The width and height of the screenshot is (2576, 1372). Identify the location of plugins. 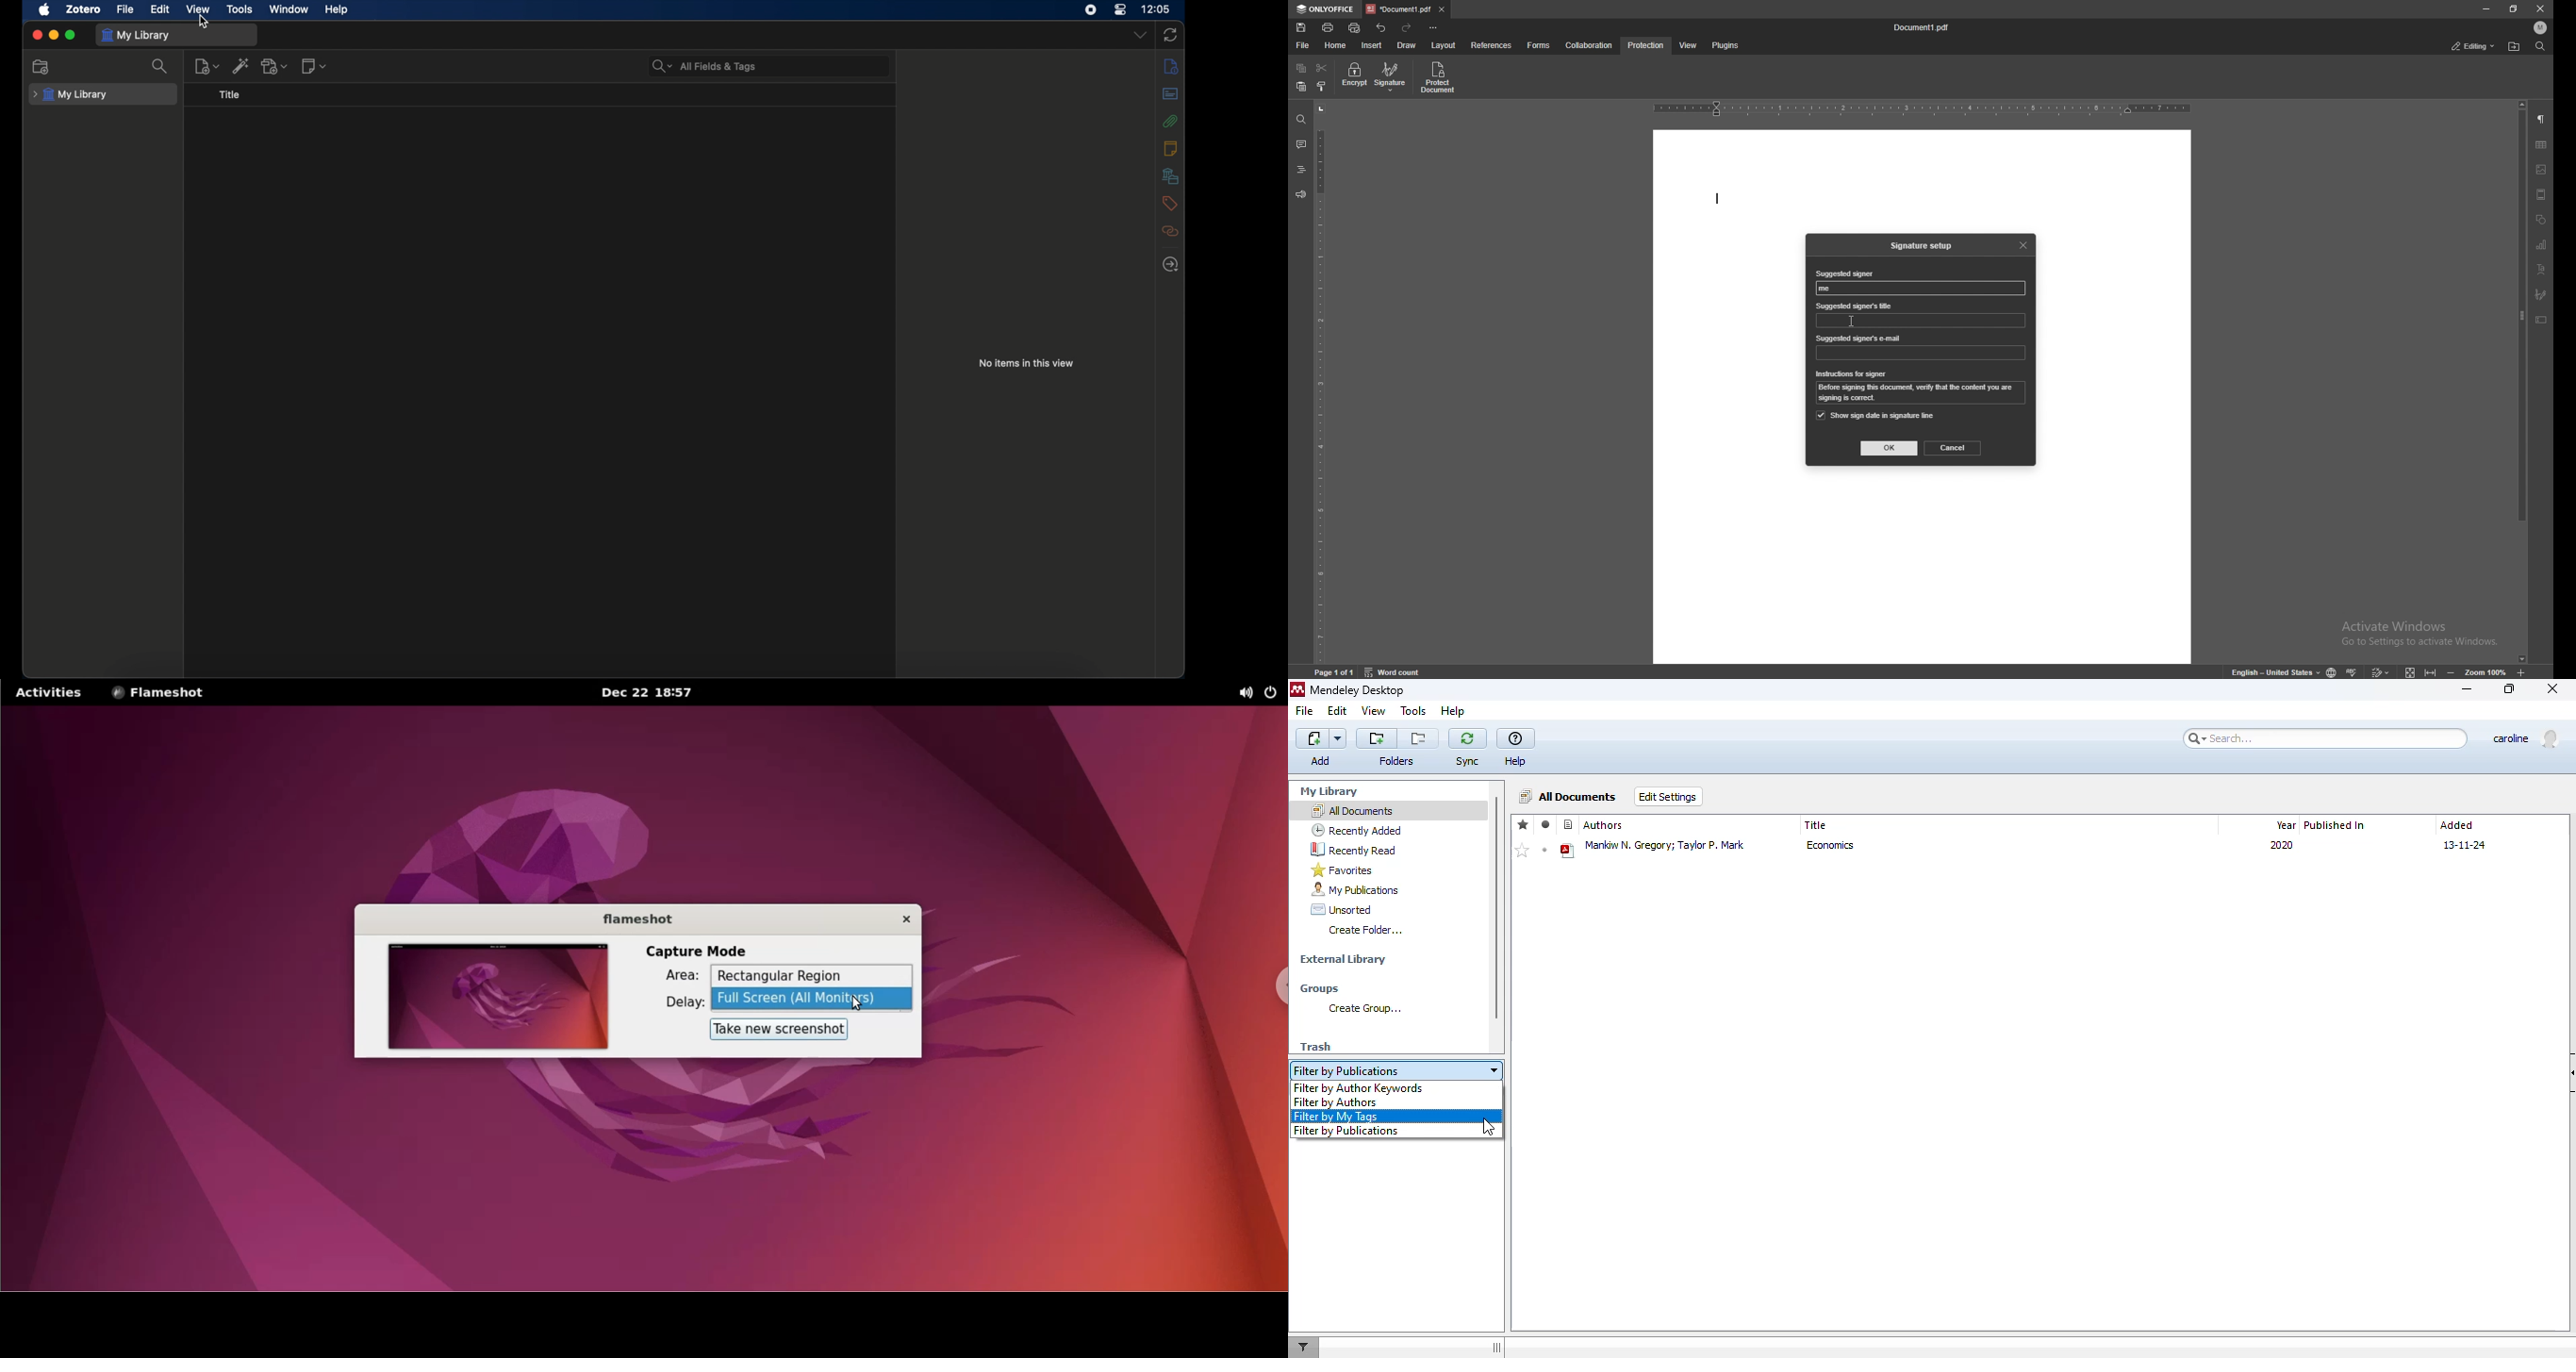
(1724, 46).